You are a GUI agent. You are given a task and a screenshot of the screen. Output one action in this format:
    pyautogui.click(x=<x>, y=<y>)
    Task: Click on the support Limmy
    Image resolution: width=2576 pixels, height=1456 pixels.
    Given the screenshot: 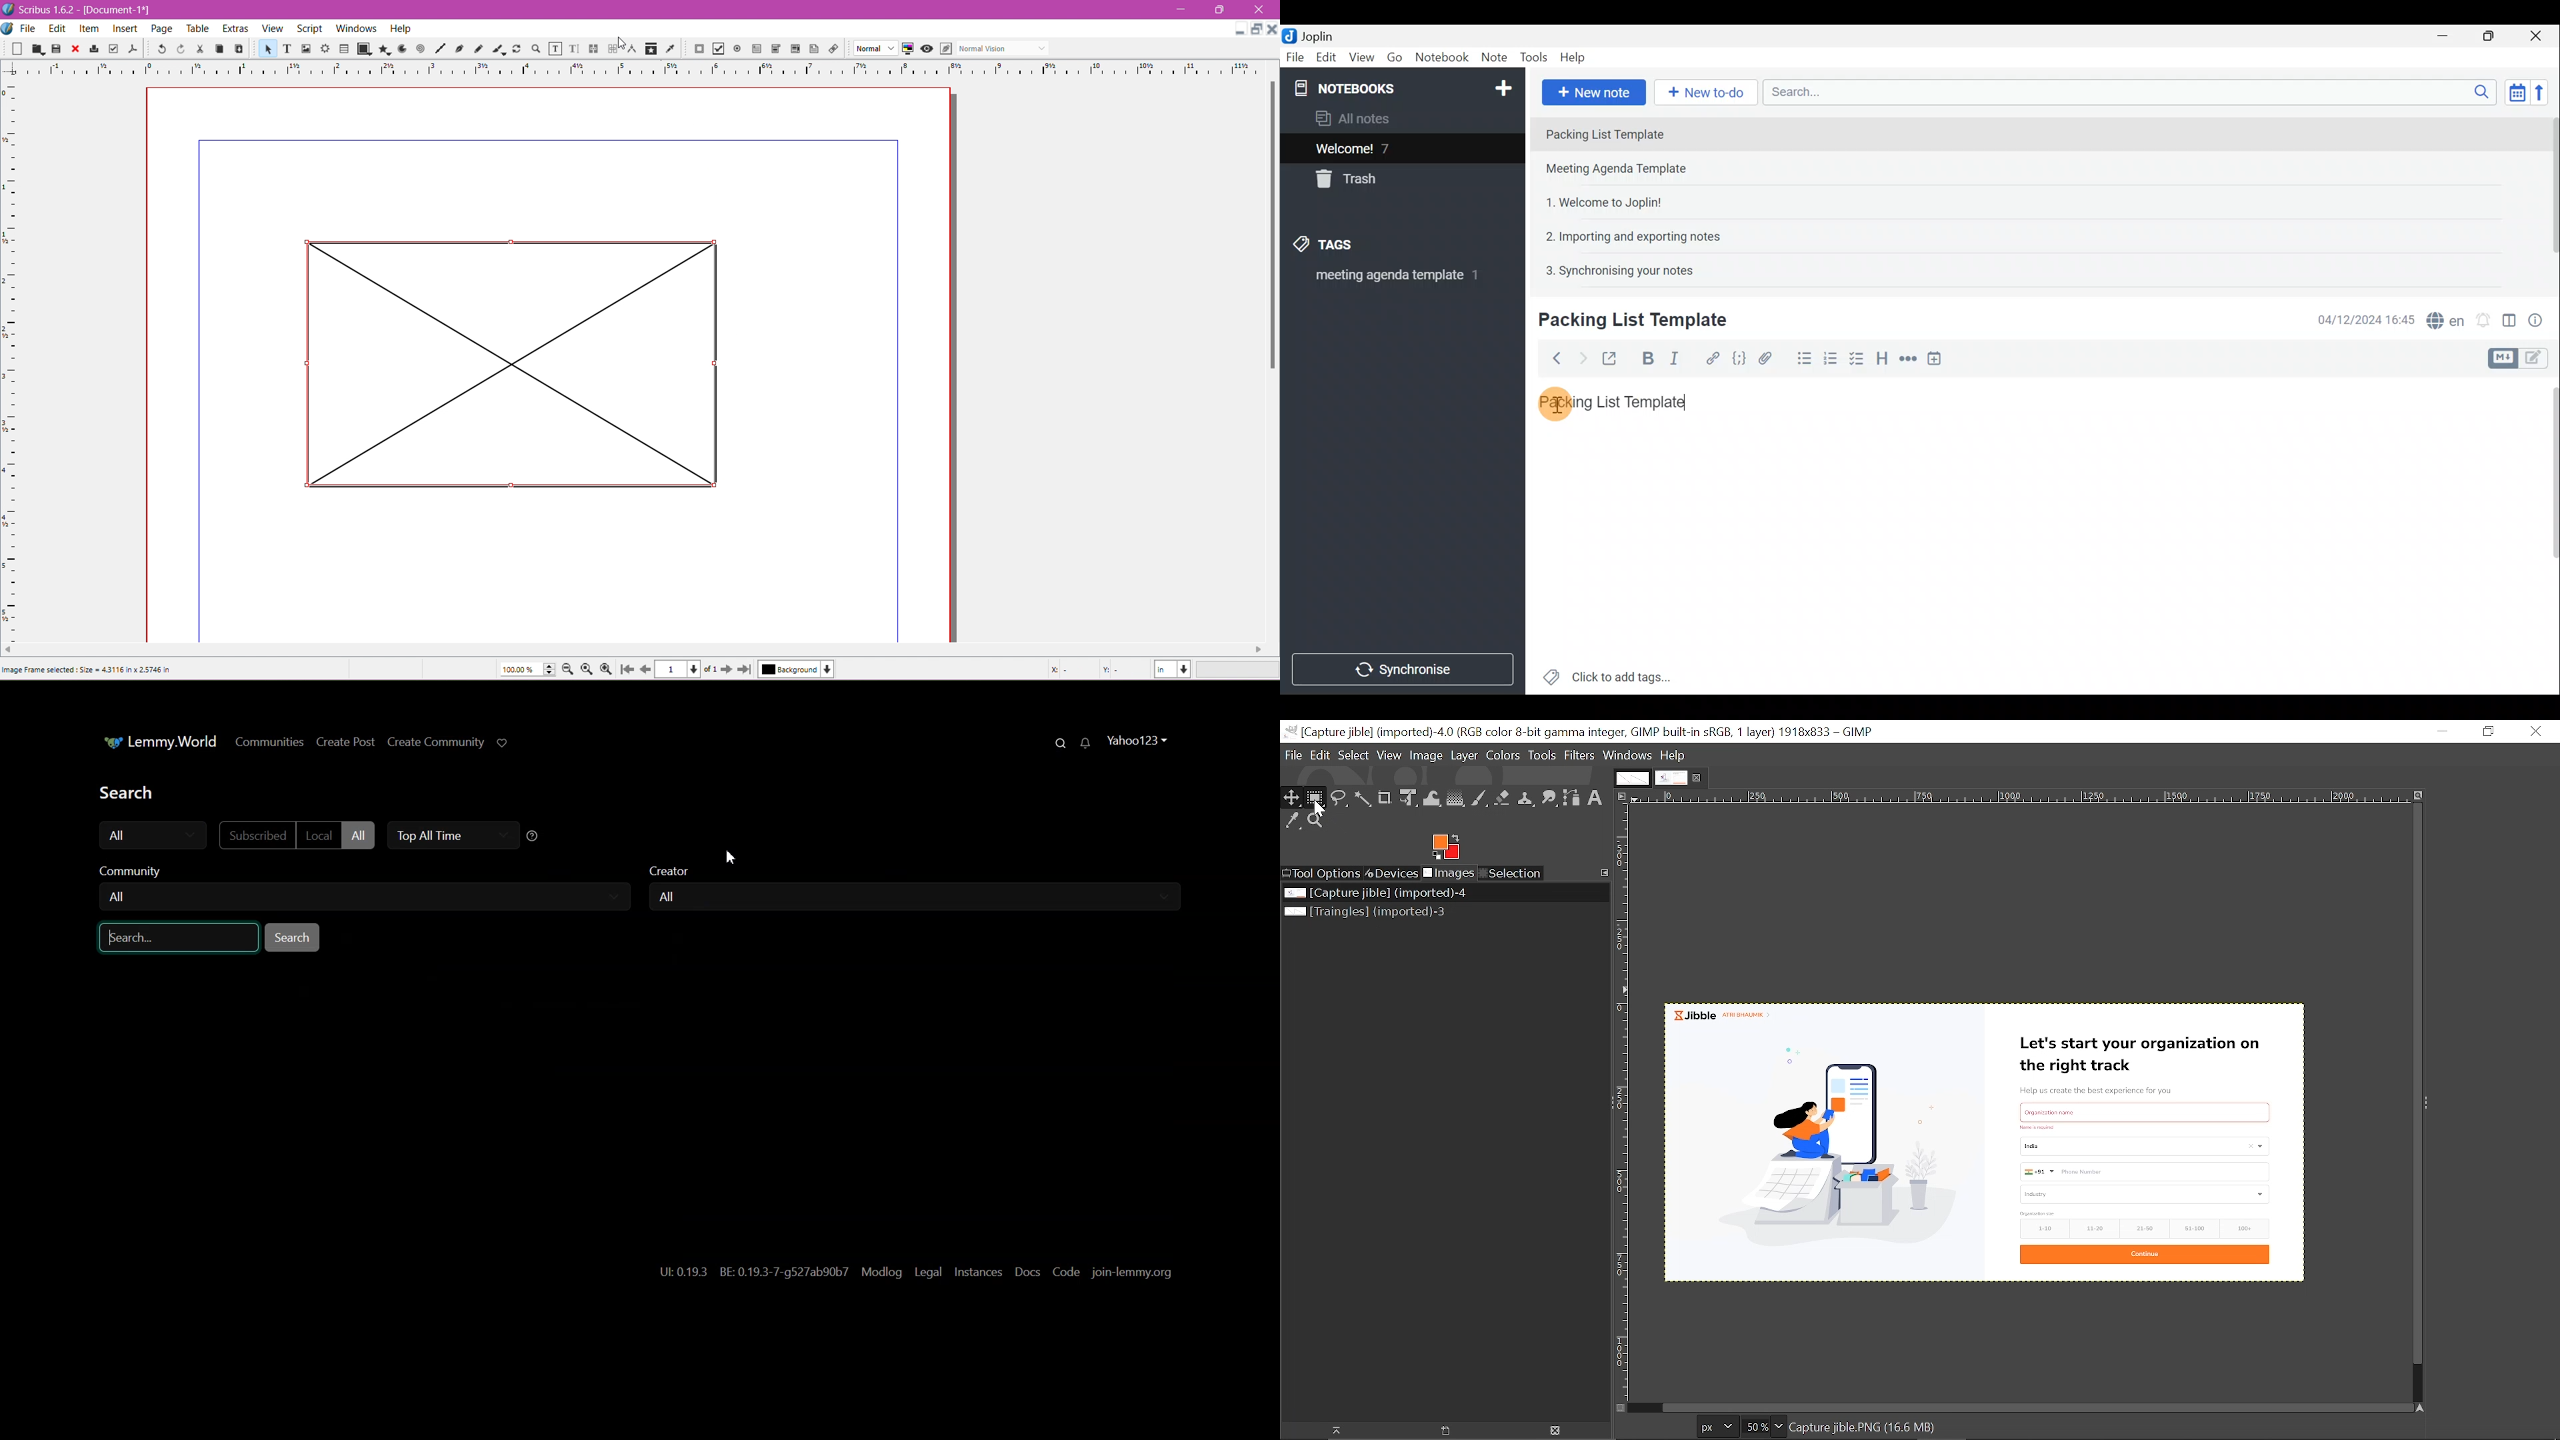 What is the action you would take?
    pyautogui.click(x=502, y=743)
    